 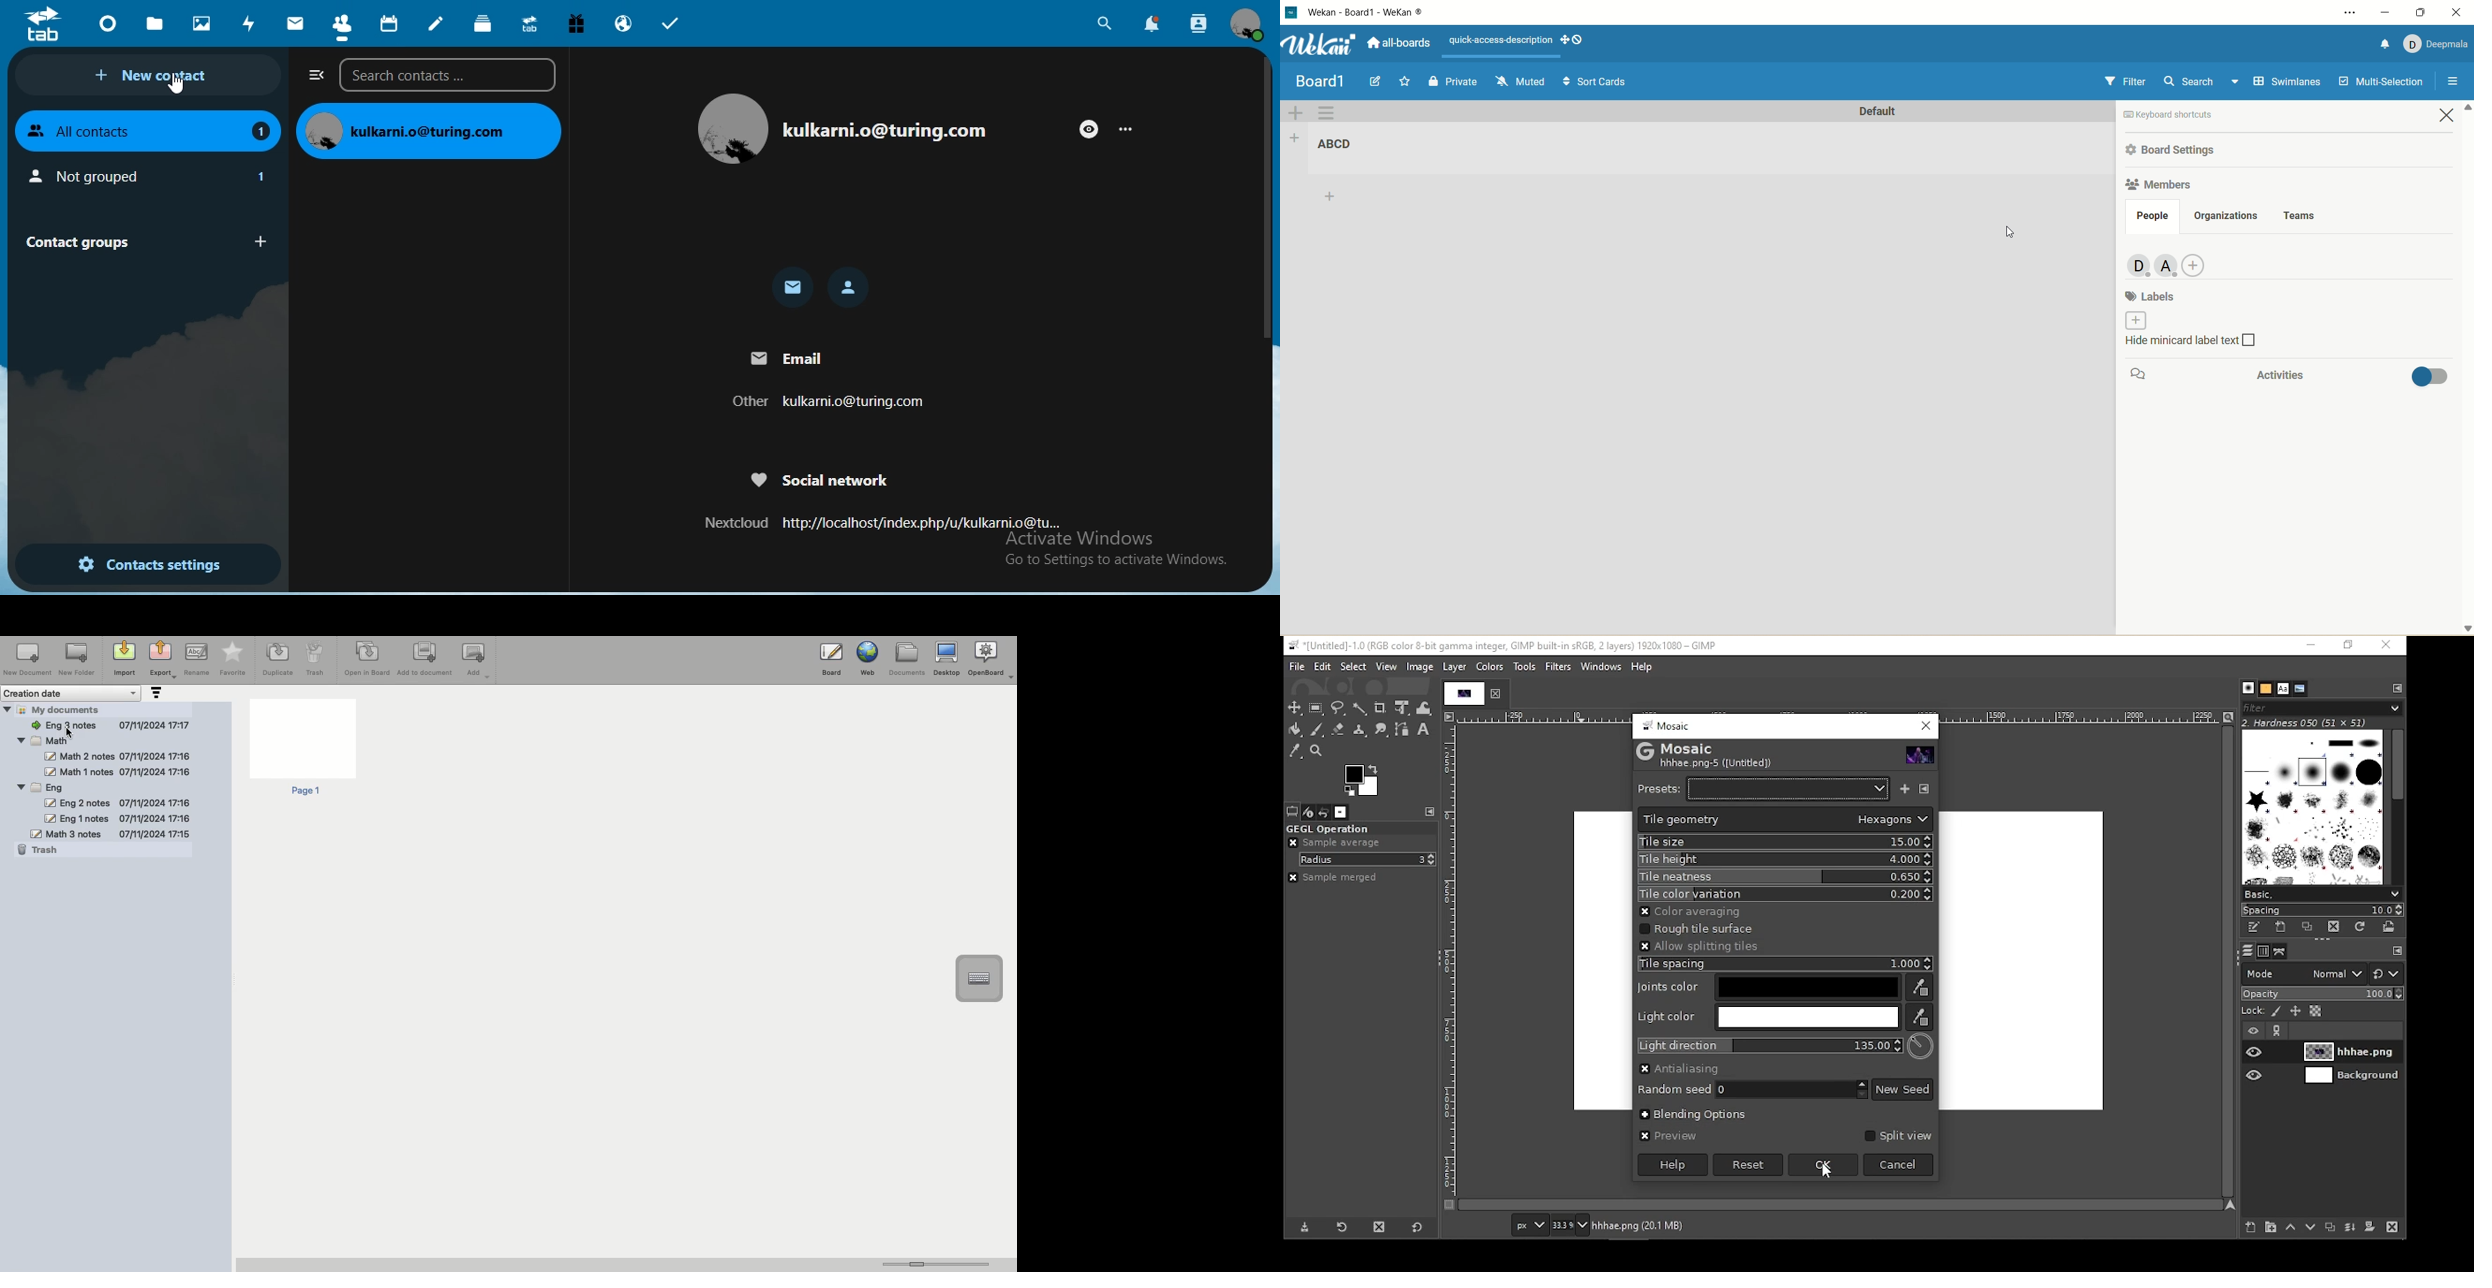 What do you see at coordinates (2322, 893) in the screenshot?
I see `select brush preset` at bounding box center [2322, 893].